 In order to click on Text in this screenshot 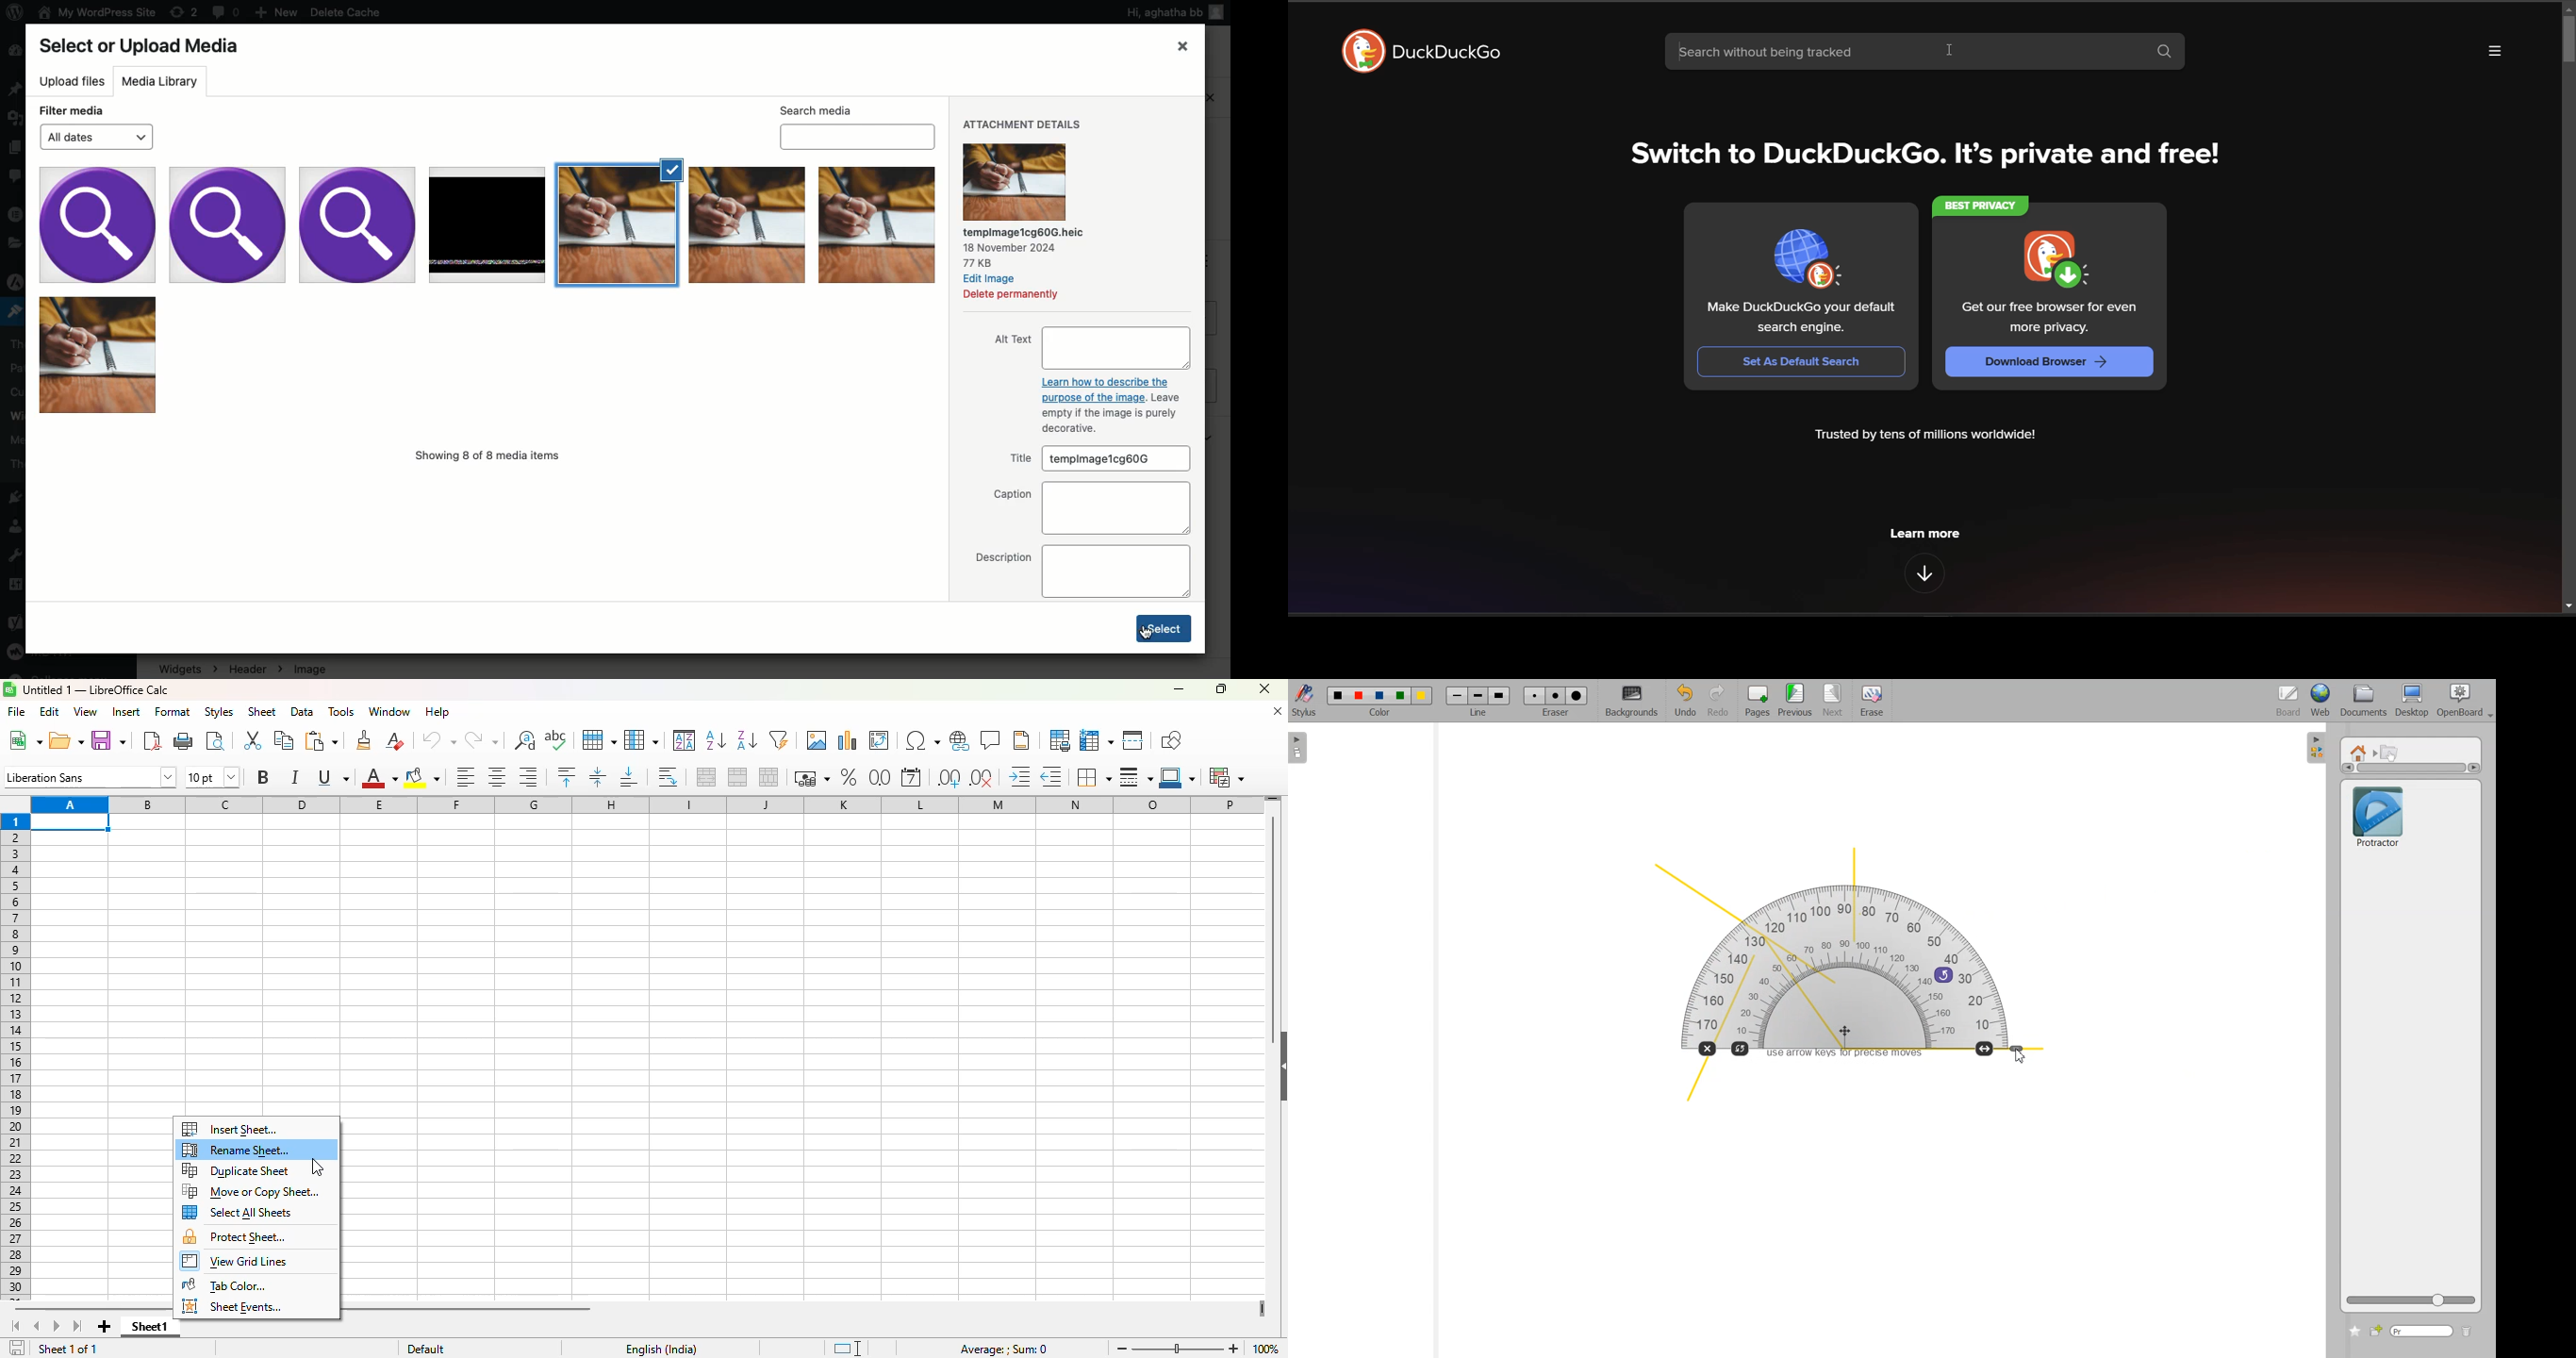, I will do `click(1112, 405)`.